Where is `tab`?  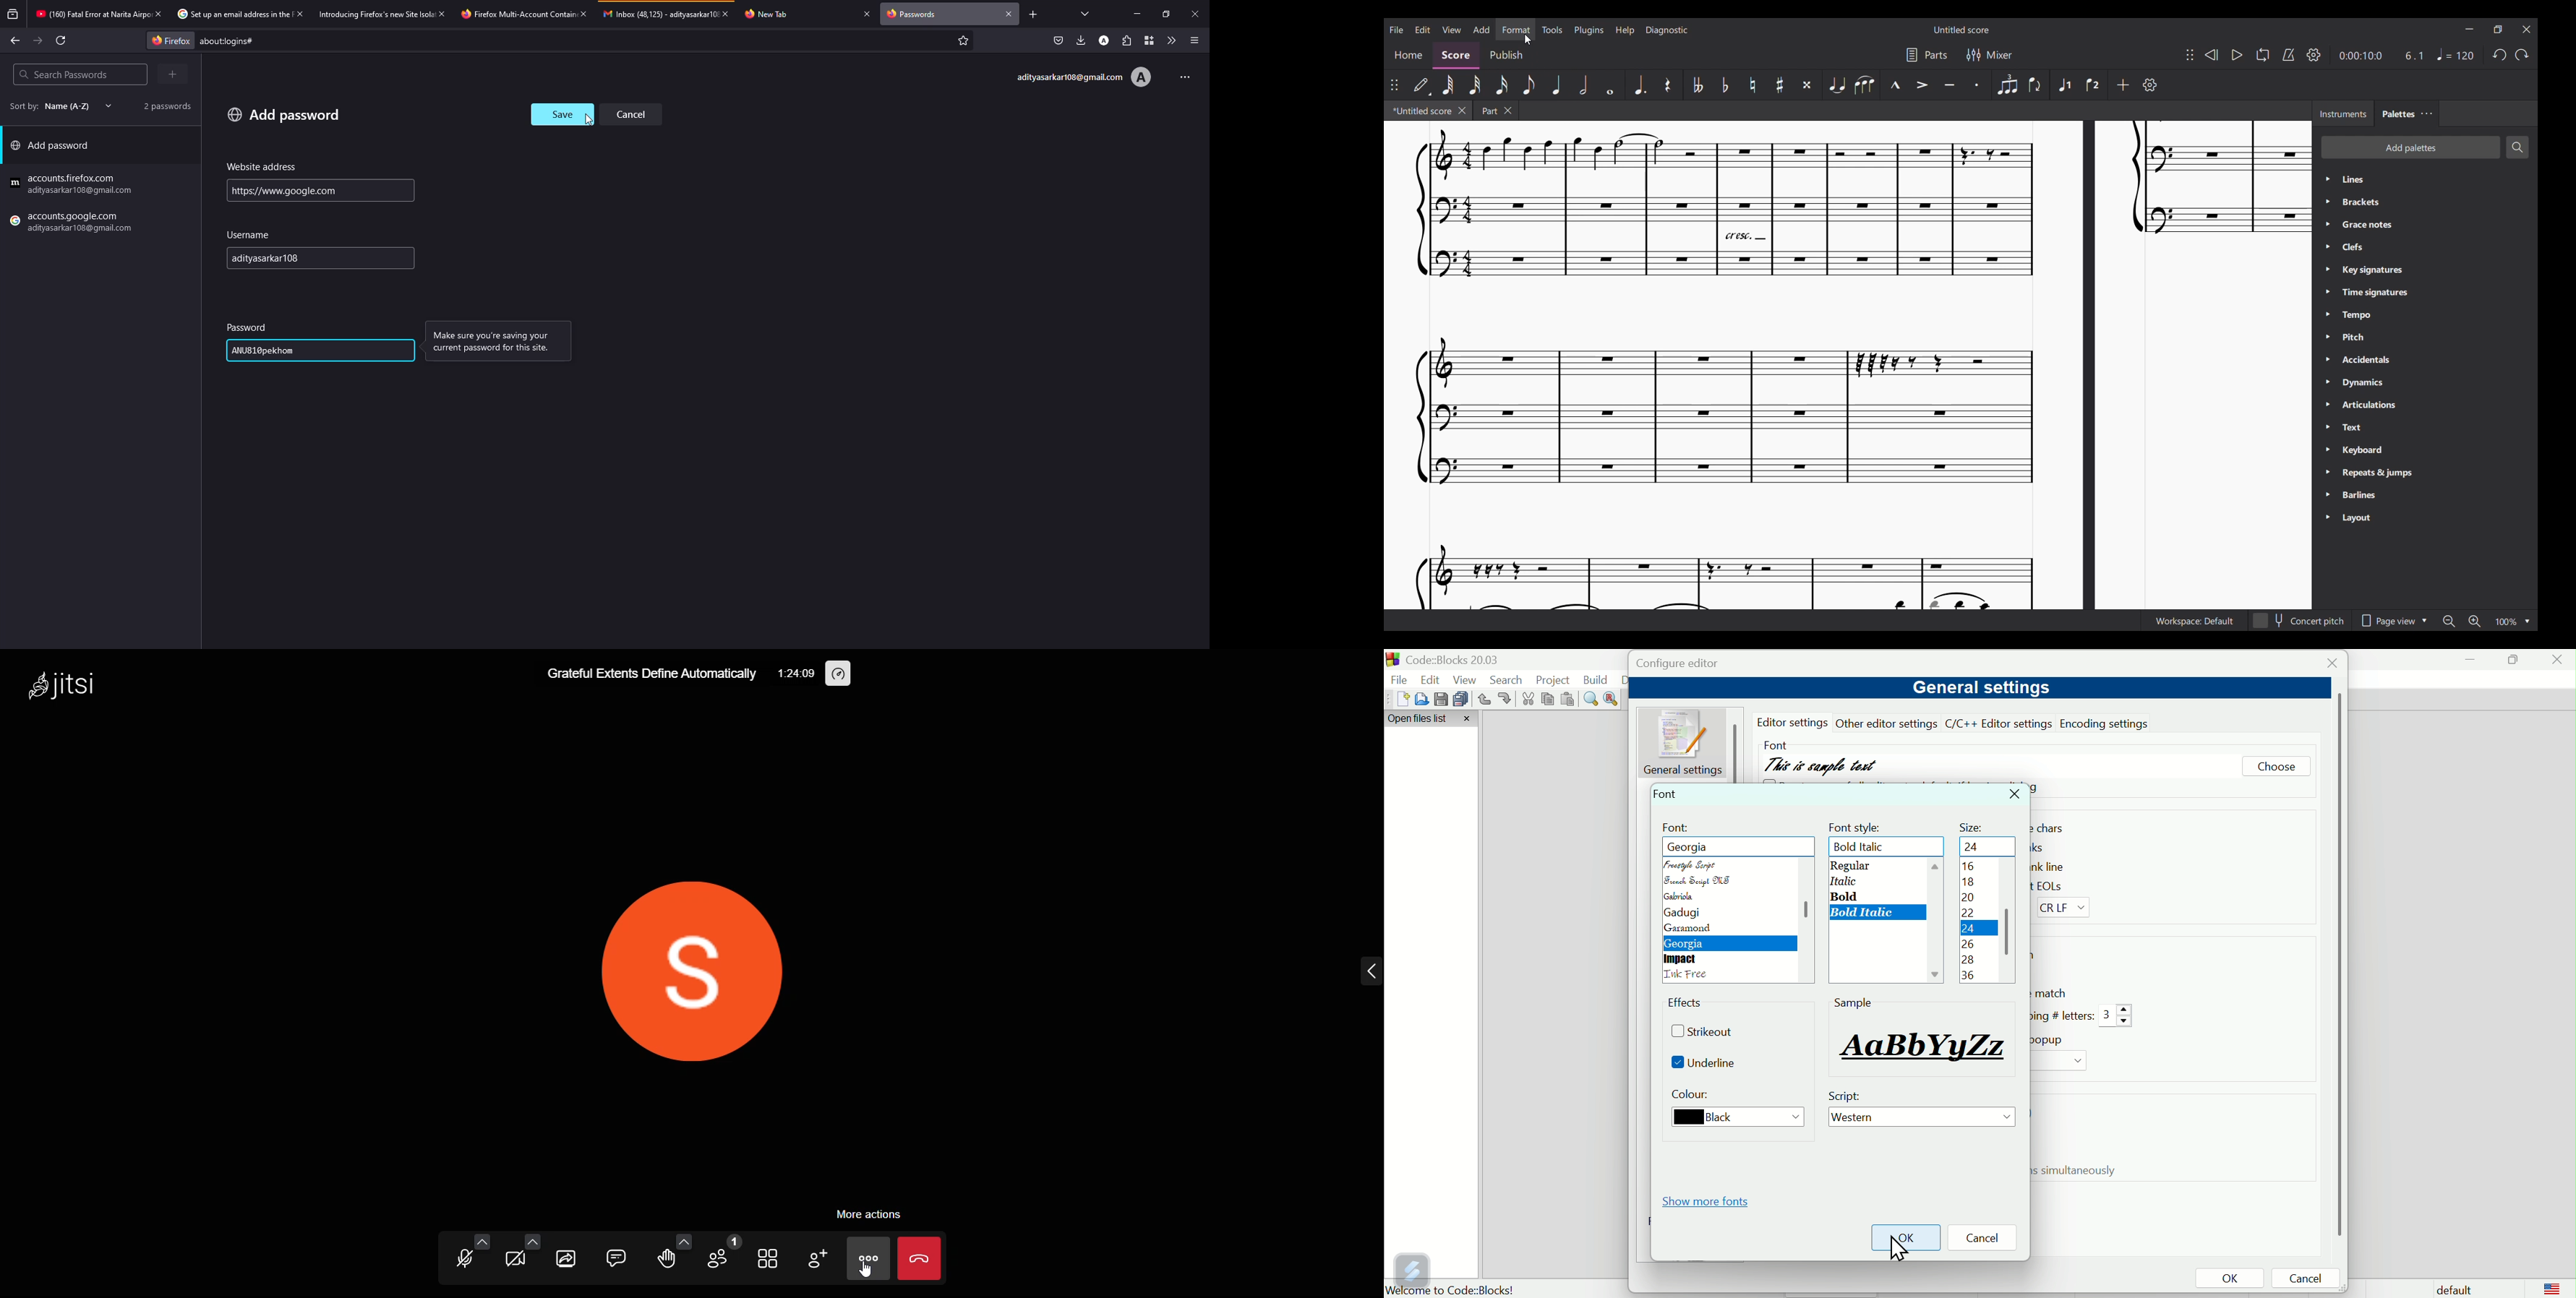
tab is located at coordinates (91, 15).